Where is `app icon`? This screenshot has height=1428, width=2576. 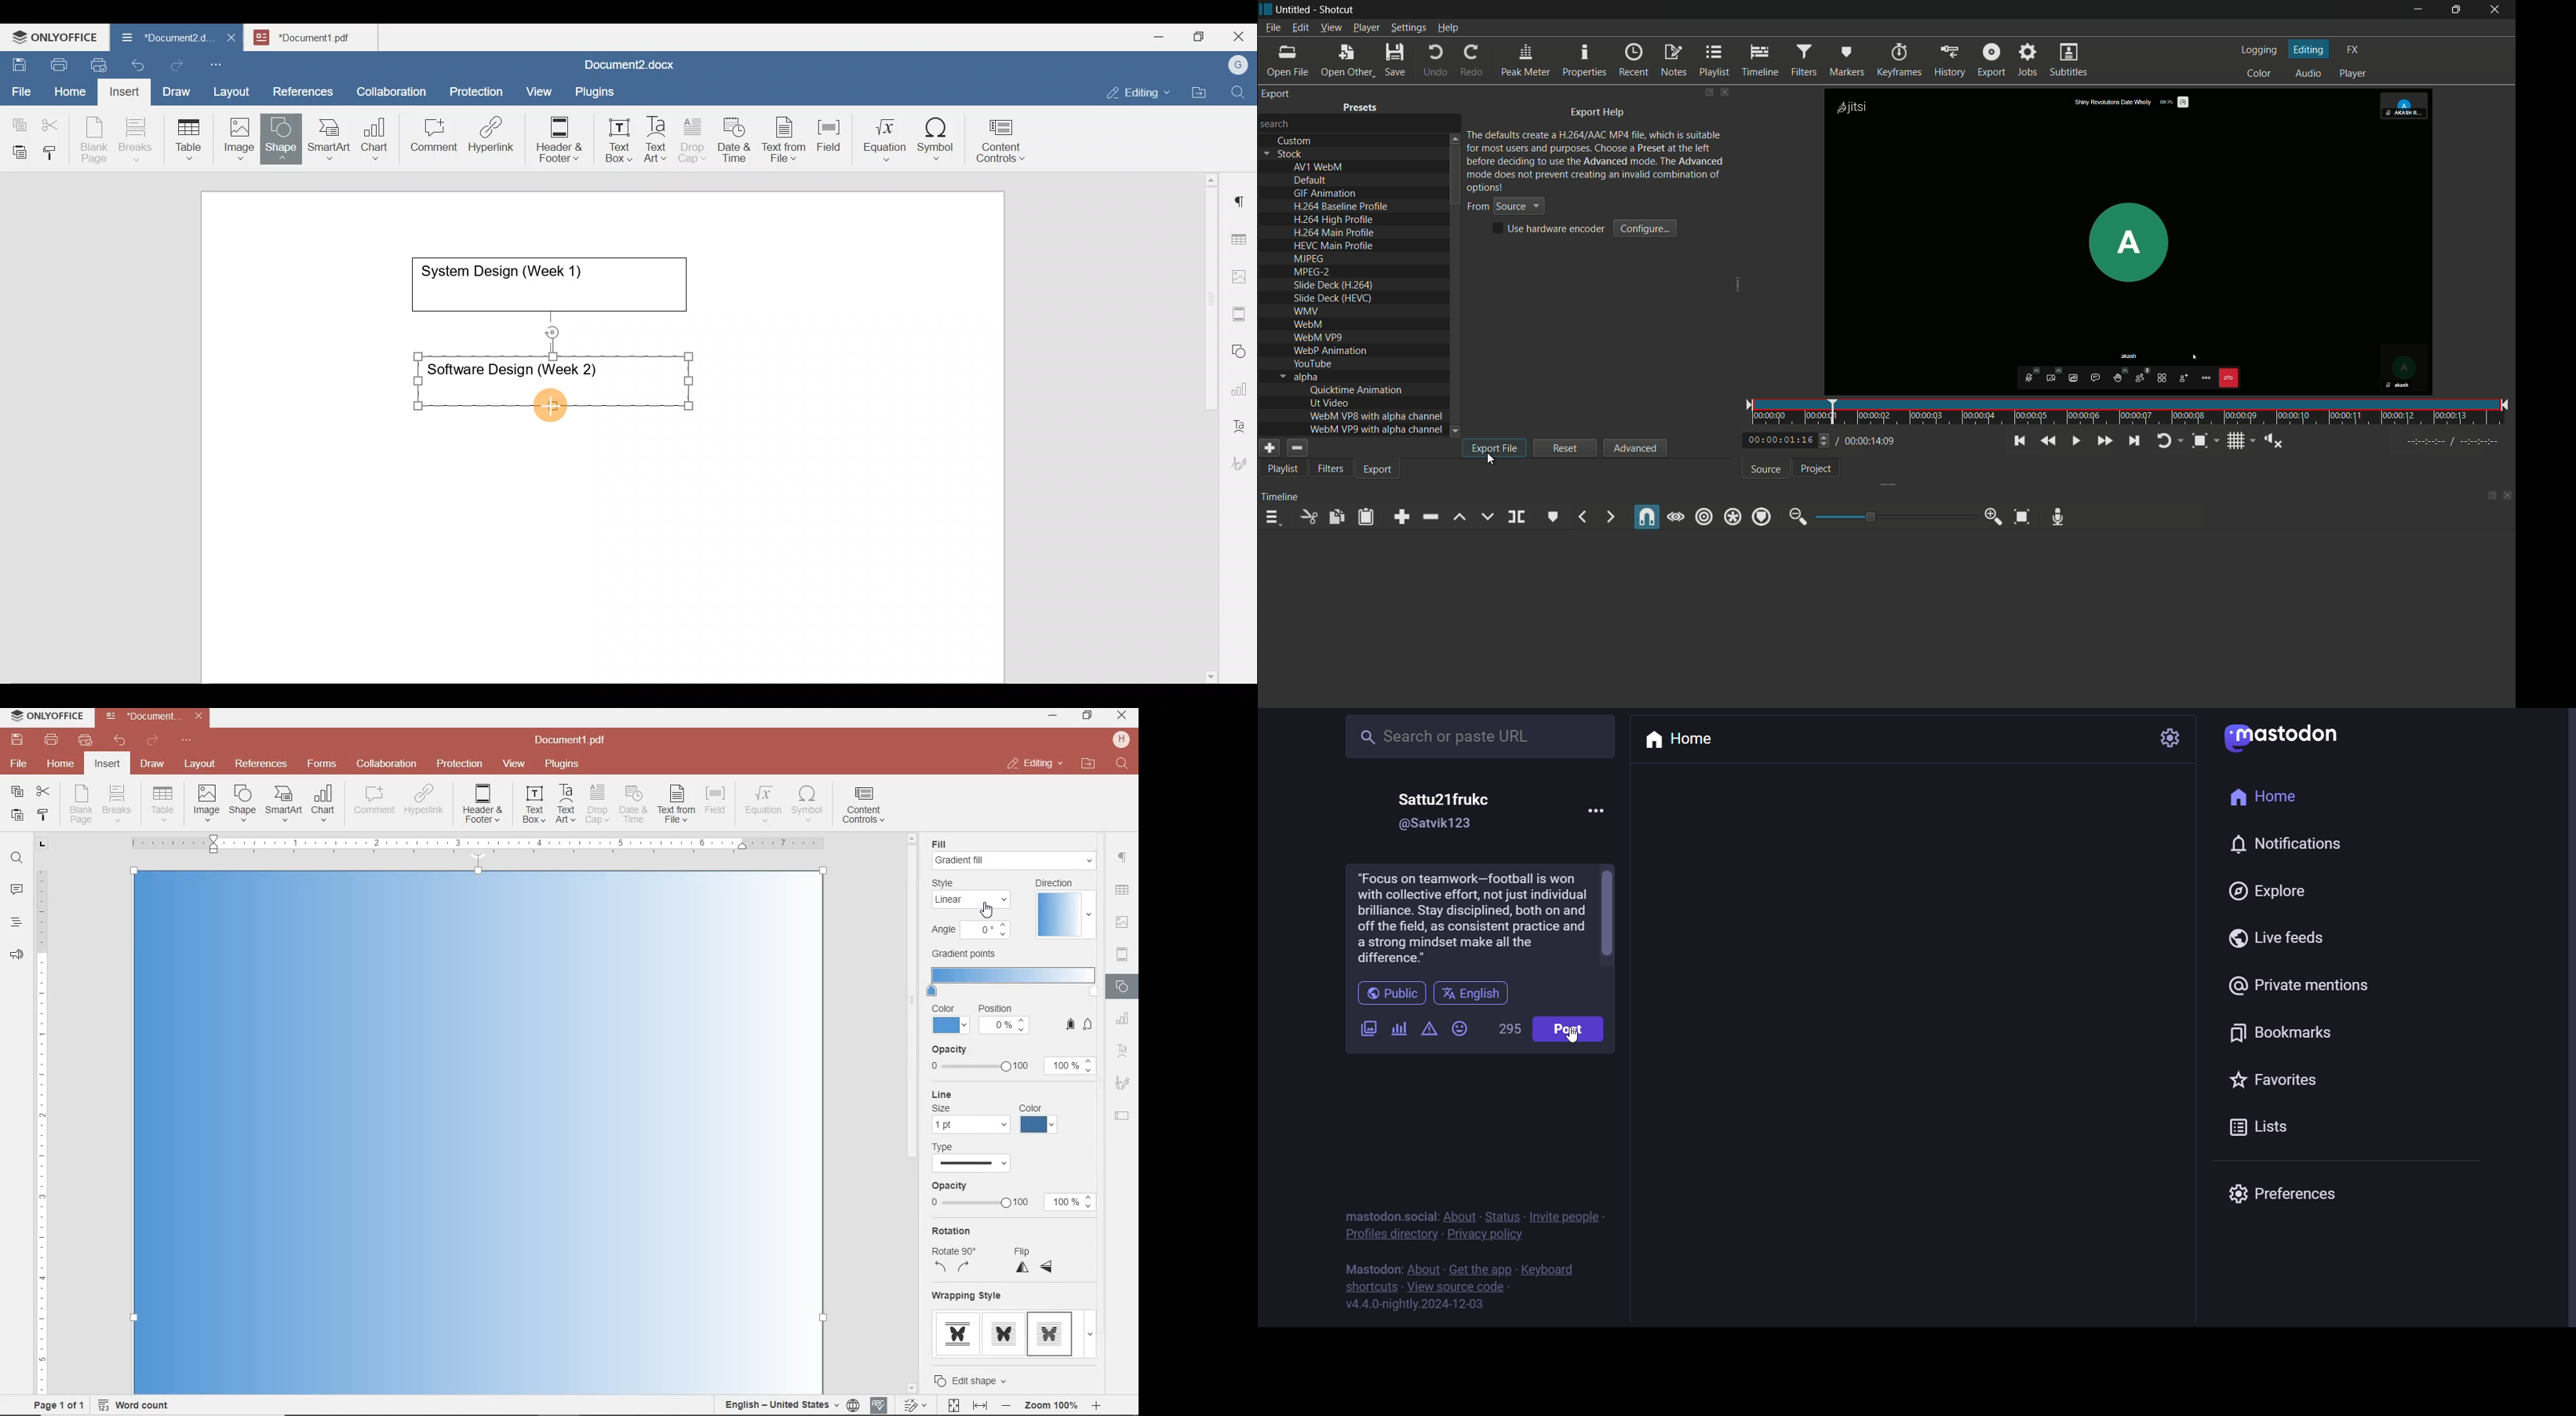 app icon is located at coordinates (1266, 8).